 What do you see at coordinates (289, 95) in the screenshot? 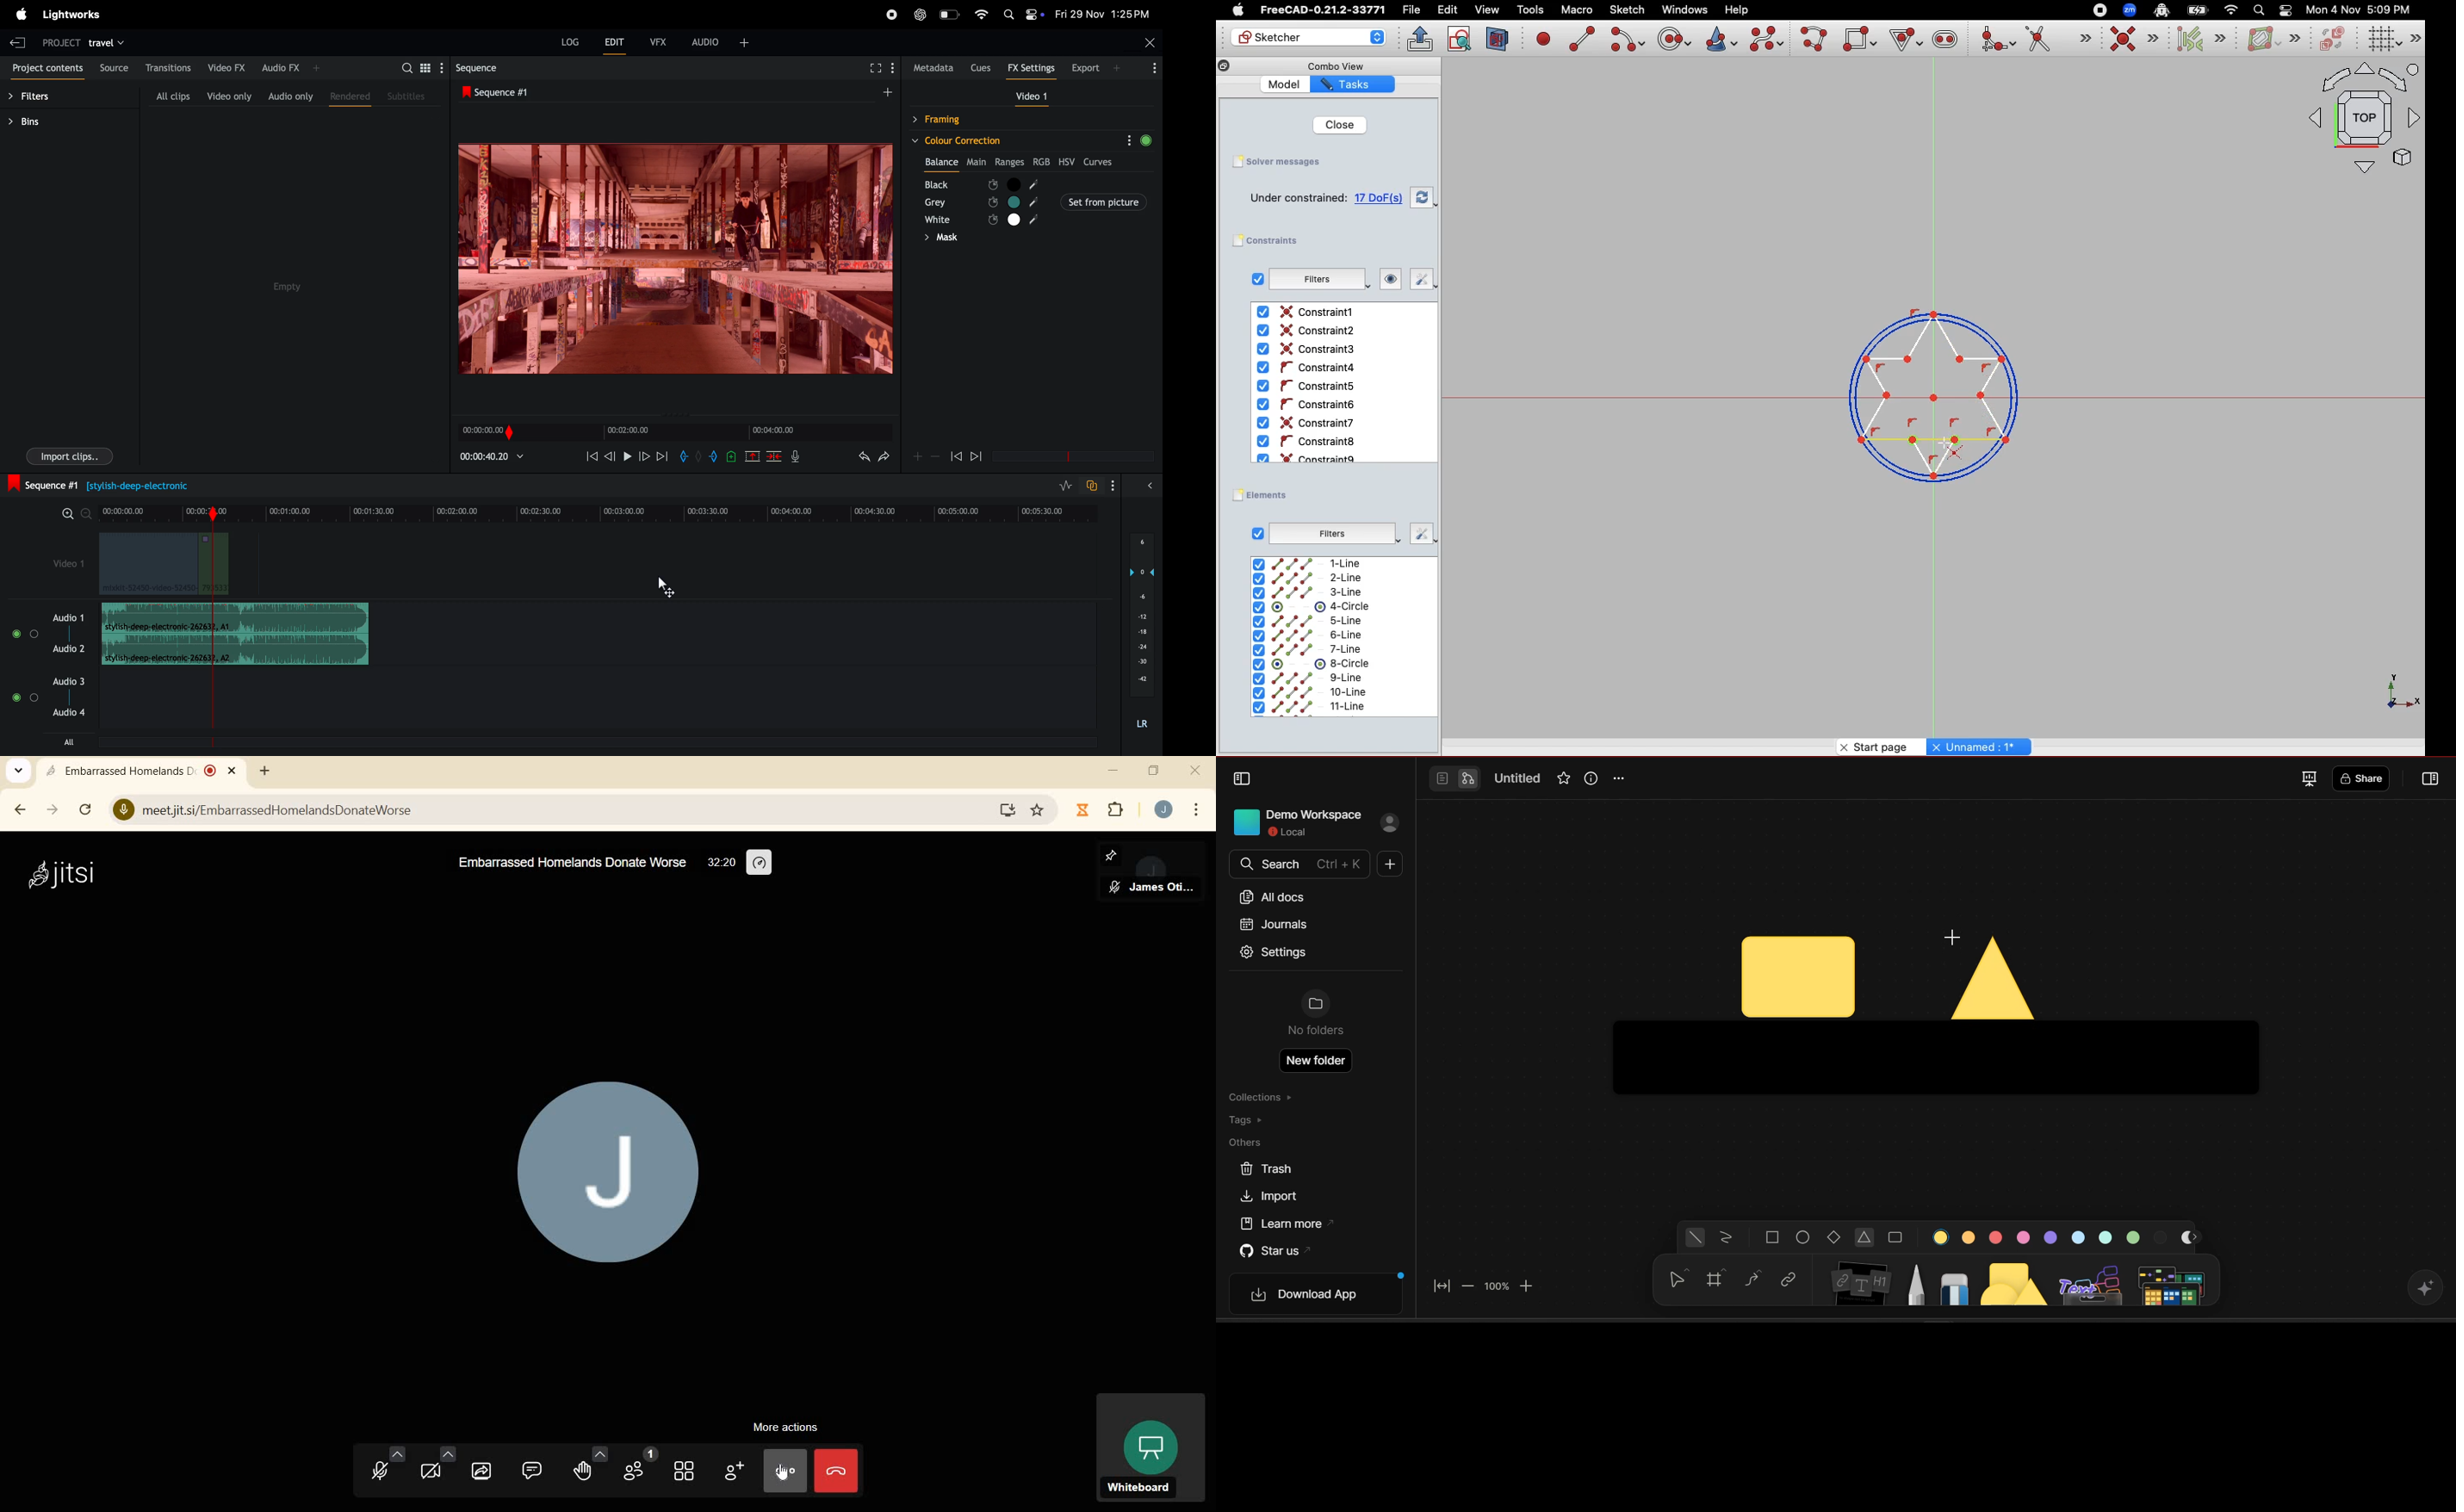
I see `audio only` at bounding box center [289, 95].